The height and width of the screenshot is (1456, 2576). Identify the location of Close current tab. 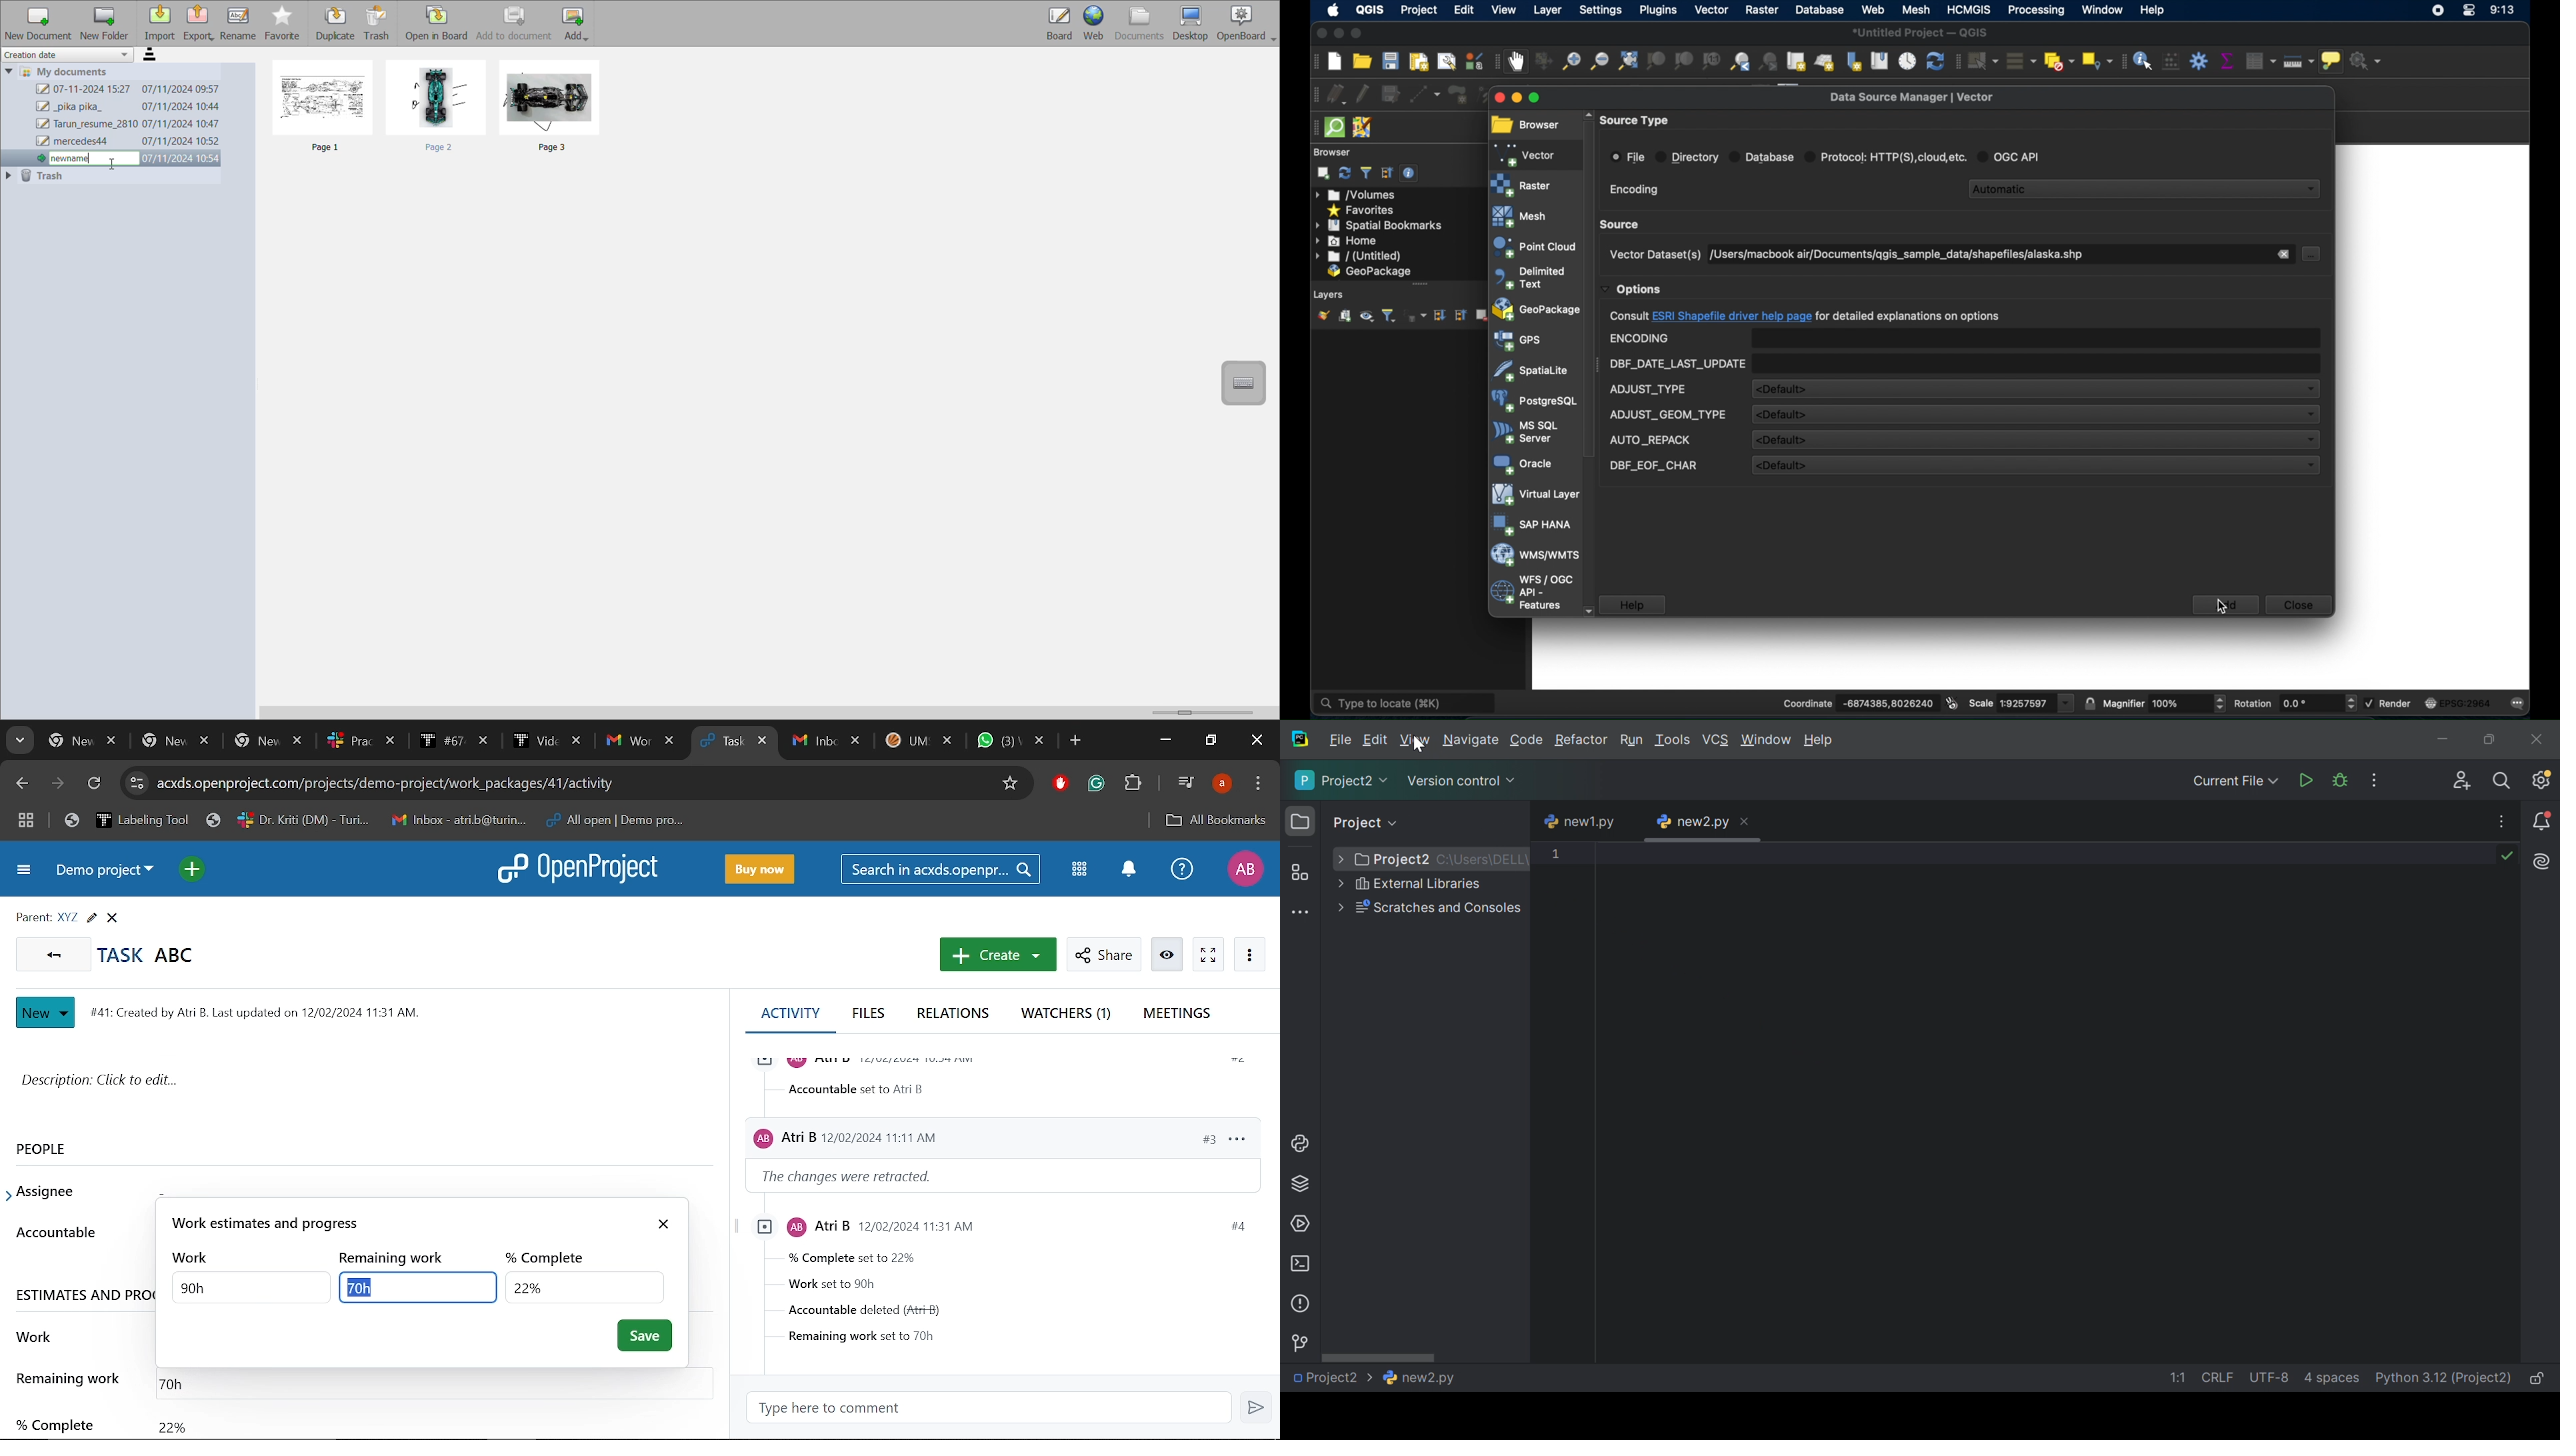
(764, 743).